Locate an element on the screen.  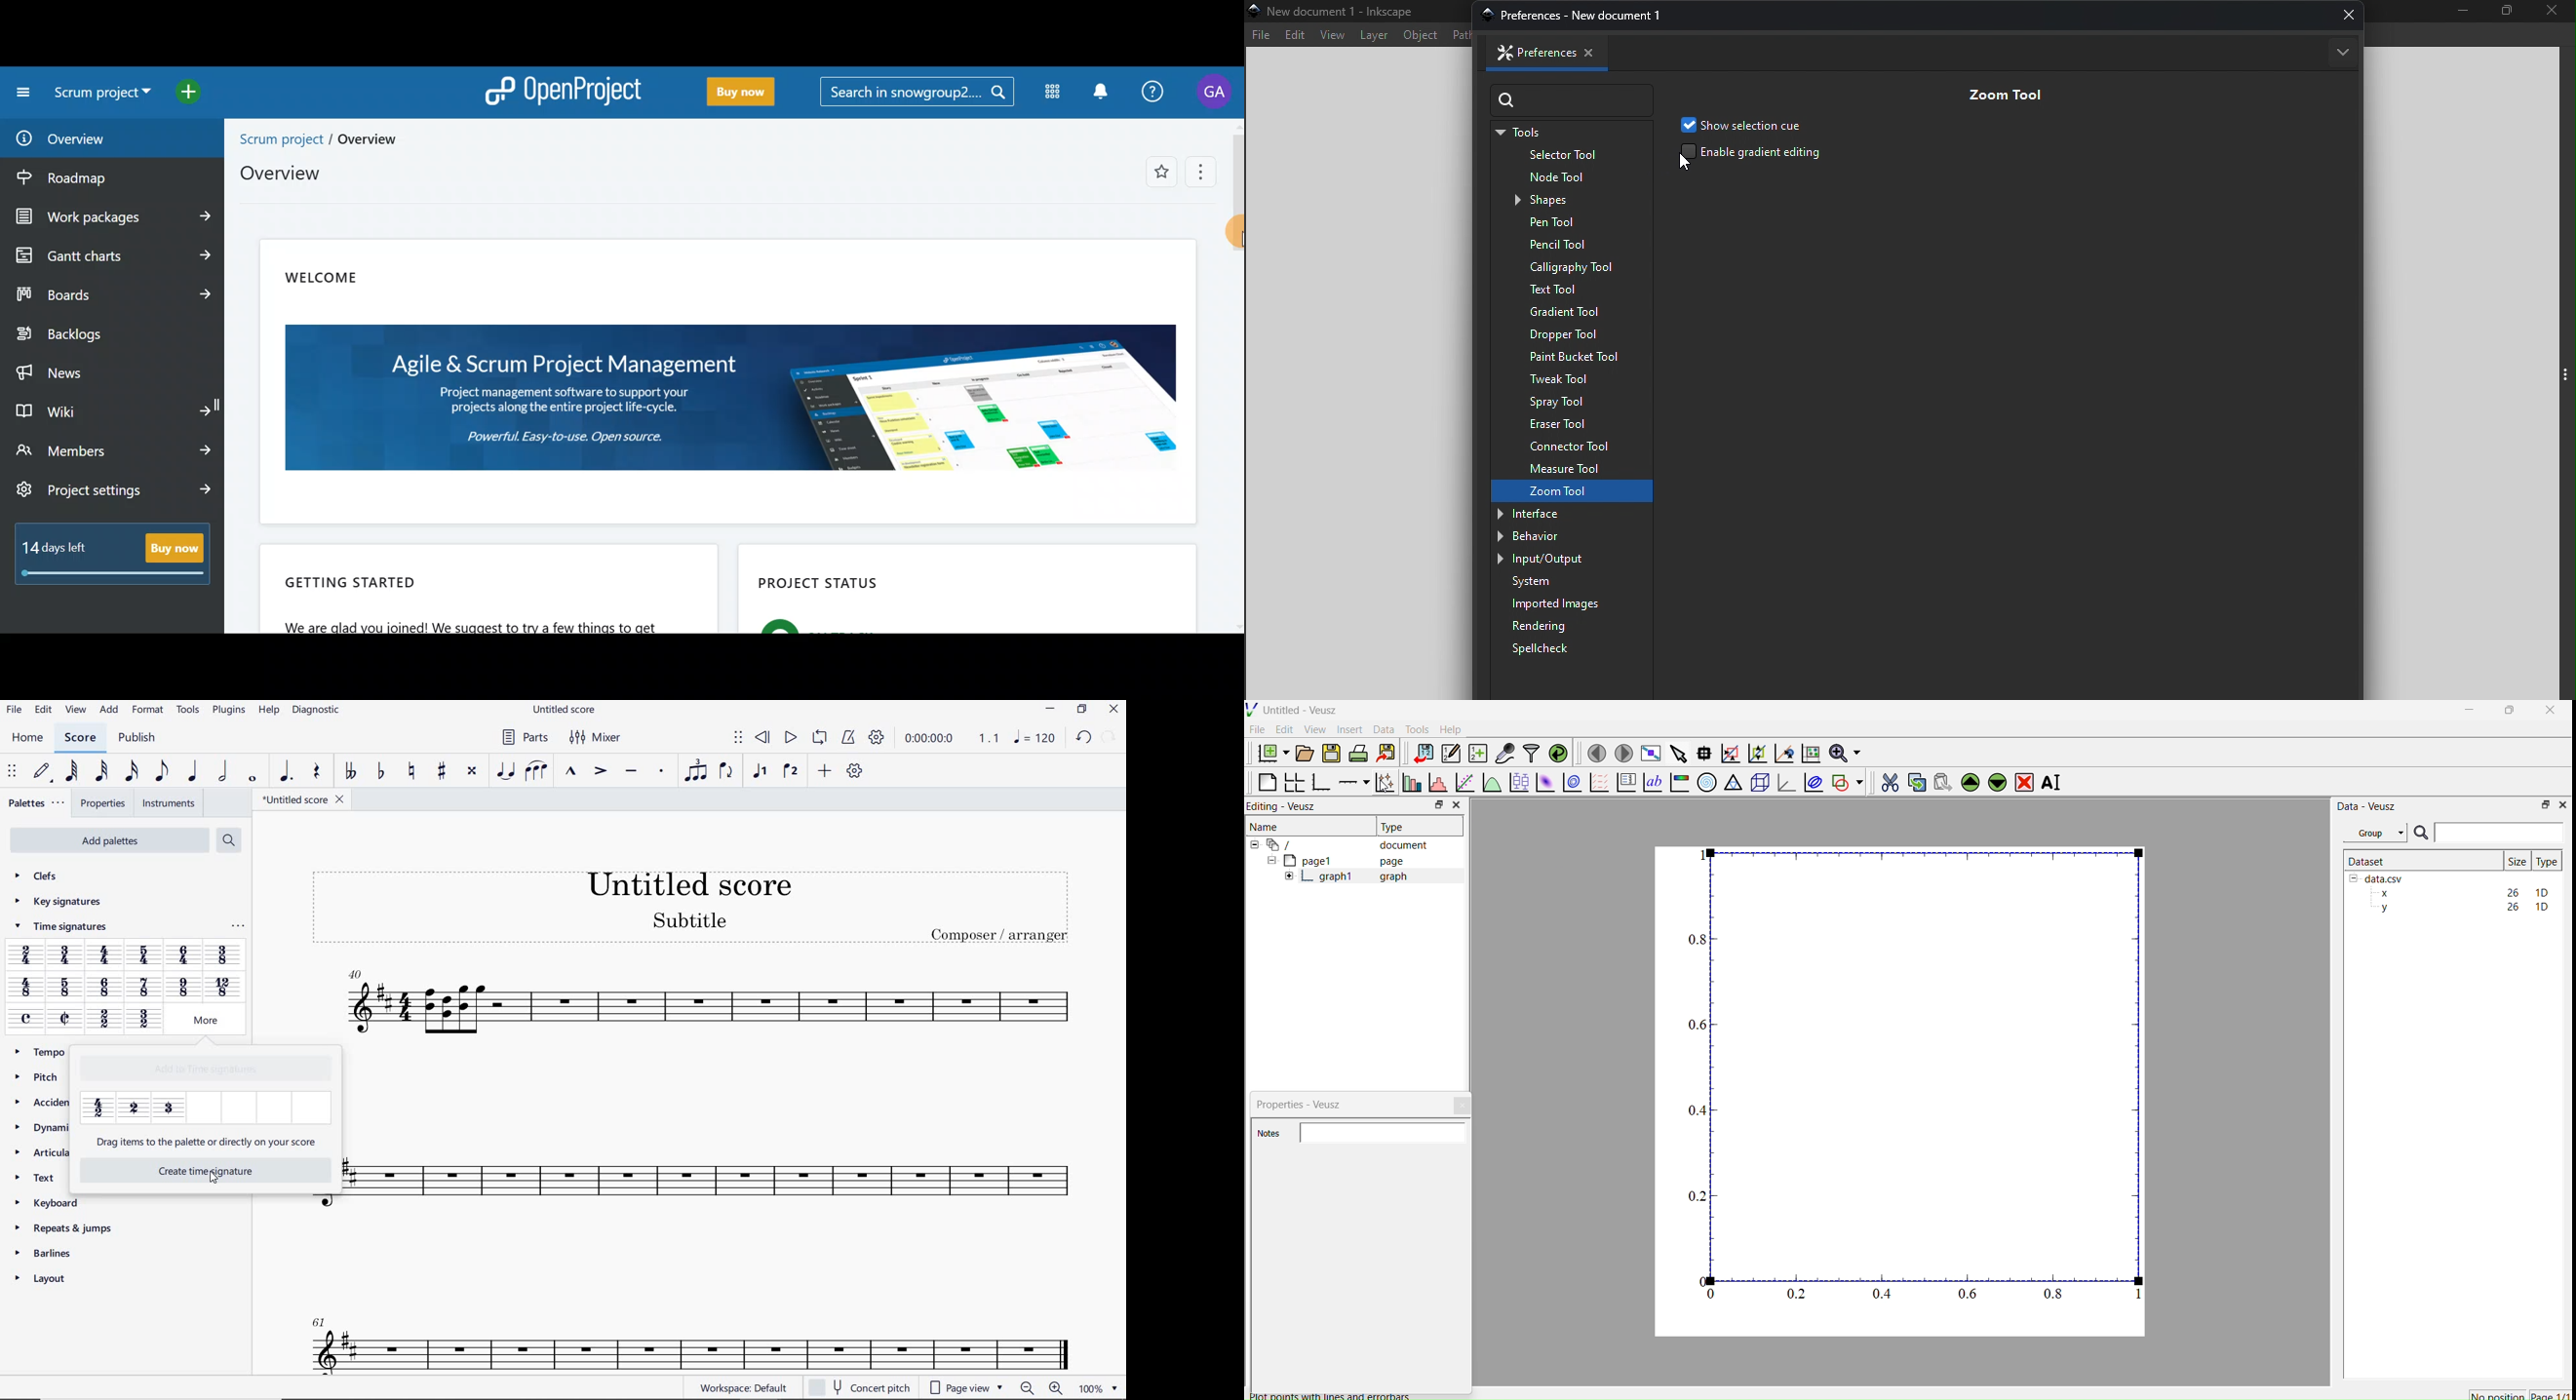
TOGGLE DOUBLE-SHARP is located at coordinates (472, 771).